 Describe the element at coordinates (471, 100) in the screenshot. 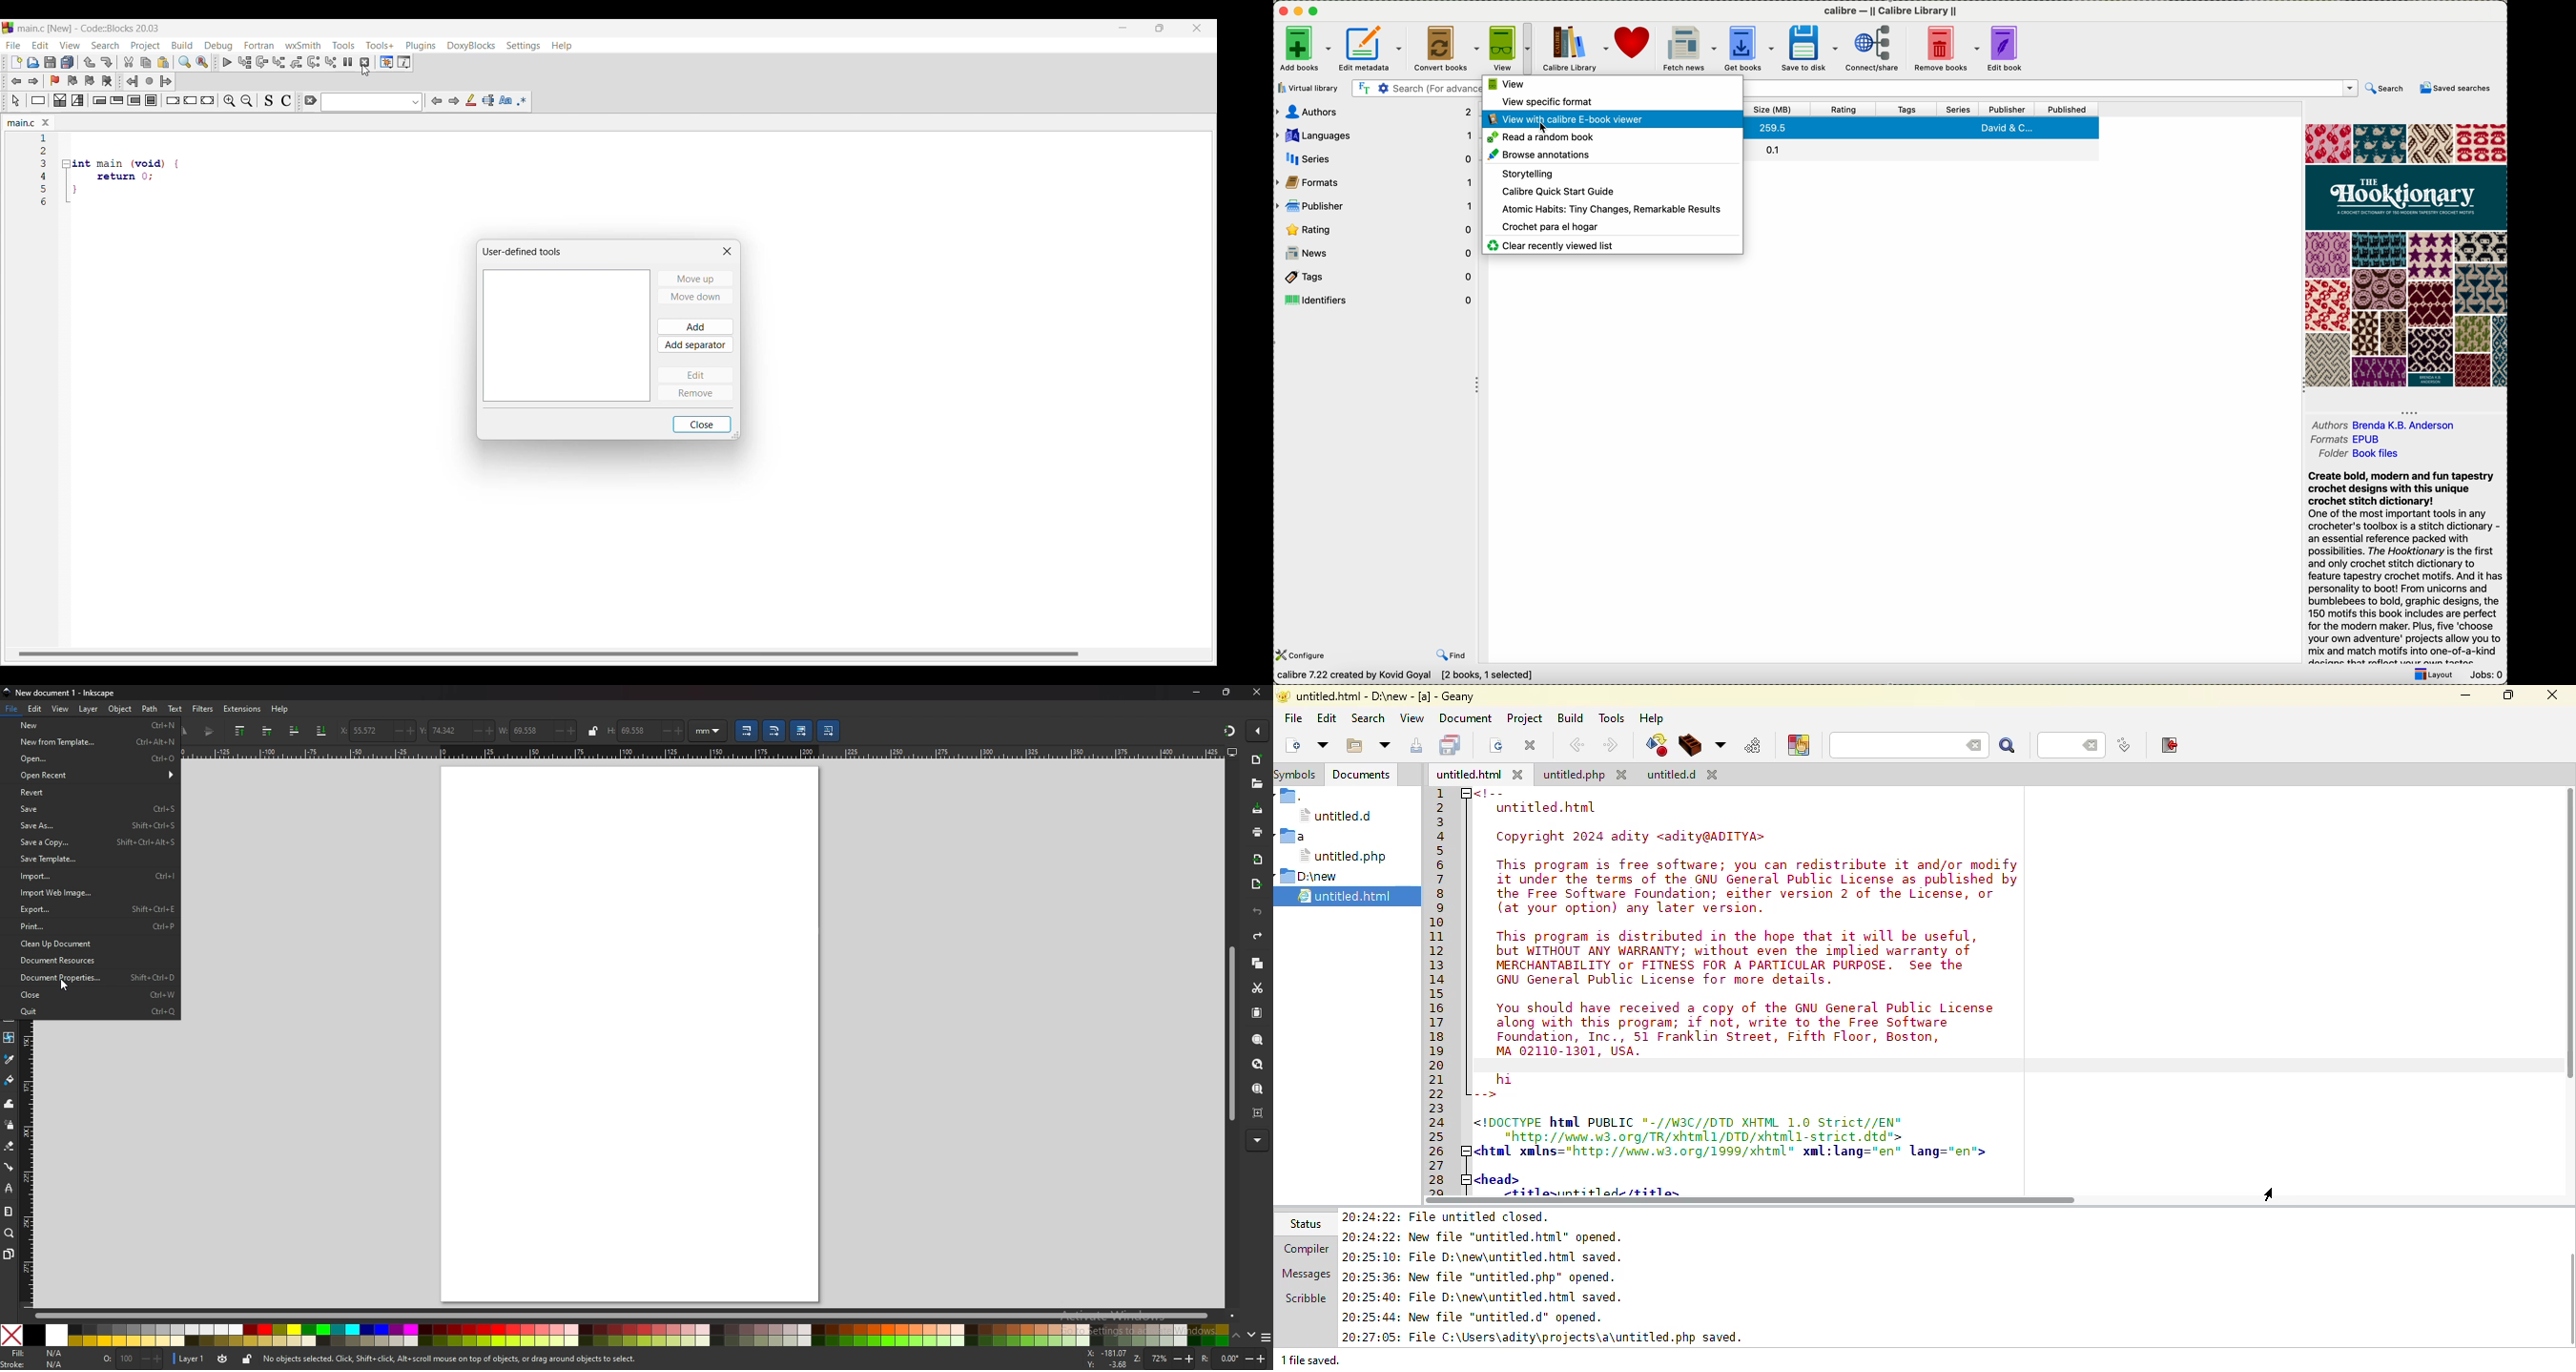

I see `Highlight` at that location.